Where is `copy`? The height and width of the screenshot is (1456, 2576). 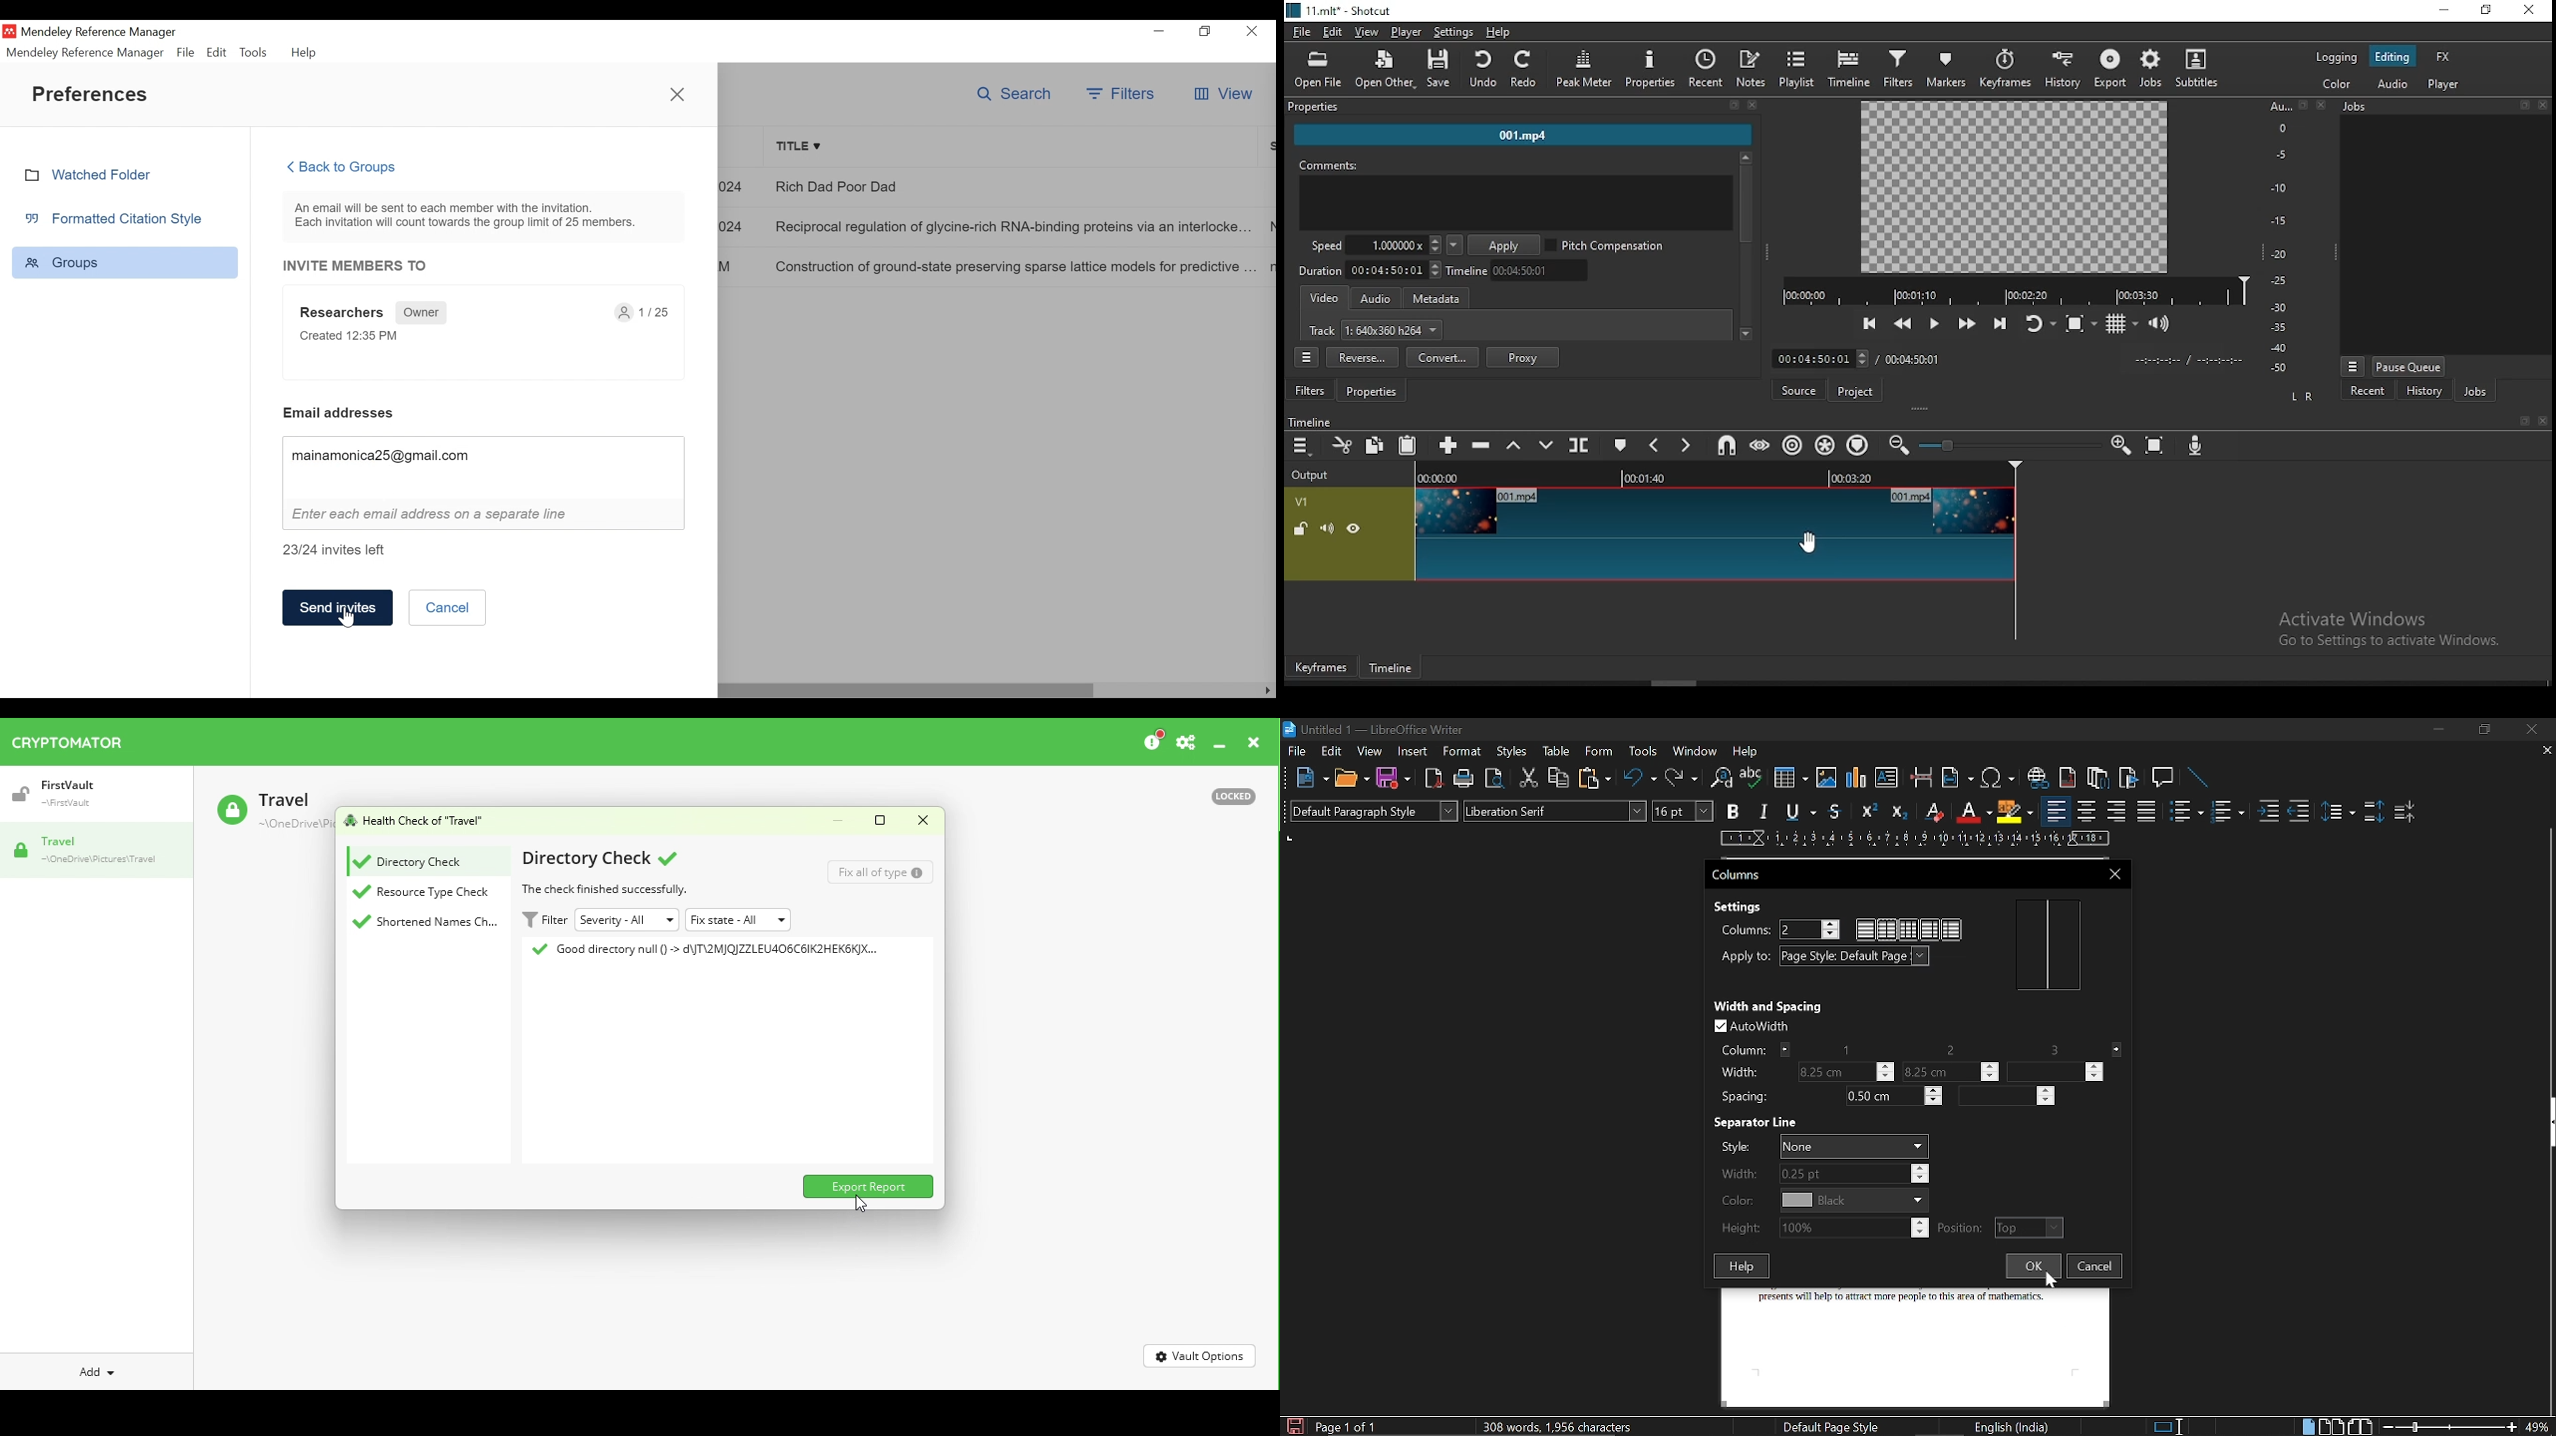 copy is located at coordinates (1376, 445).